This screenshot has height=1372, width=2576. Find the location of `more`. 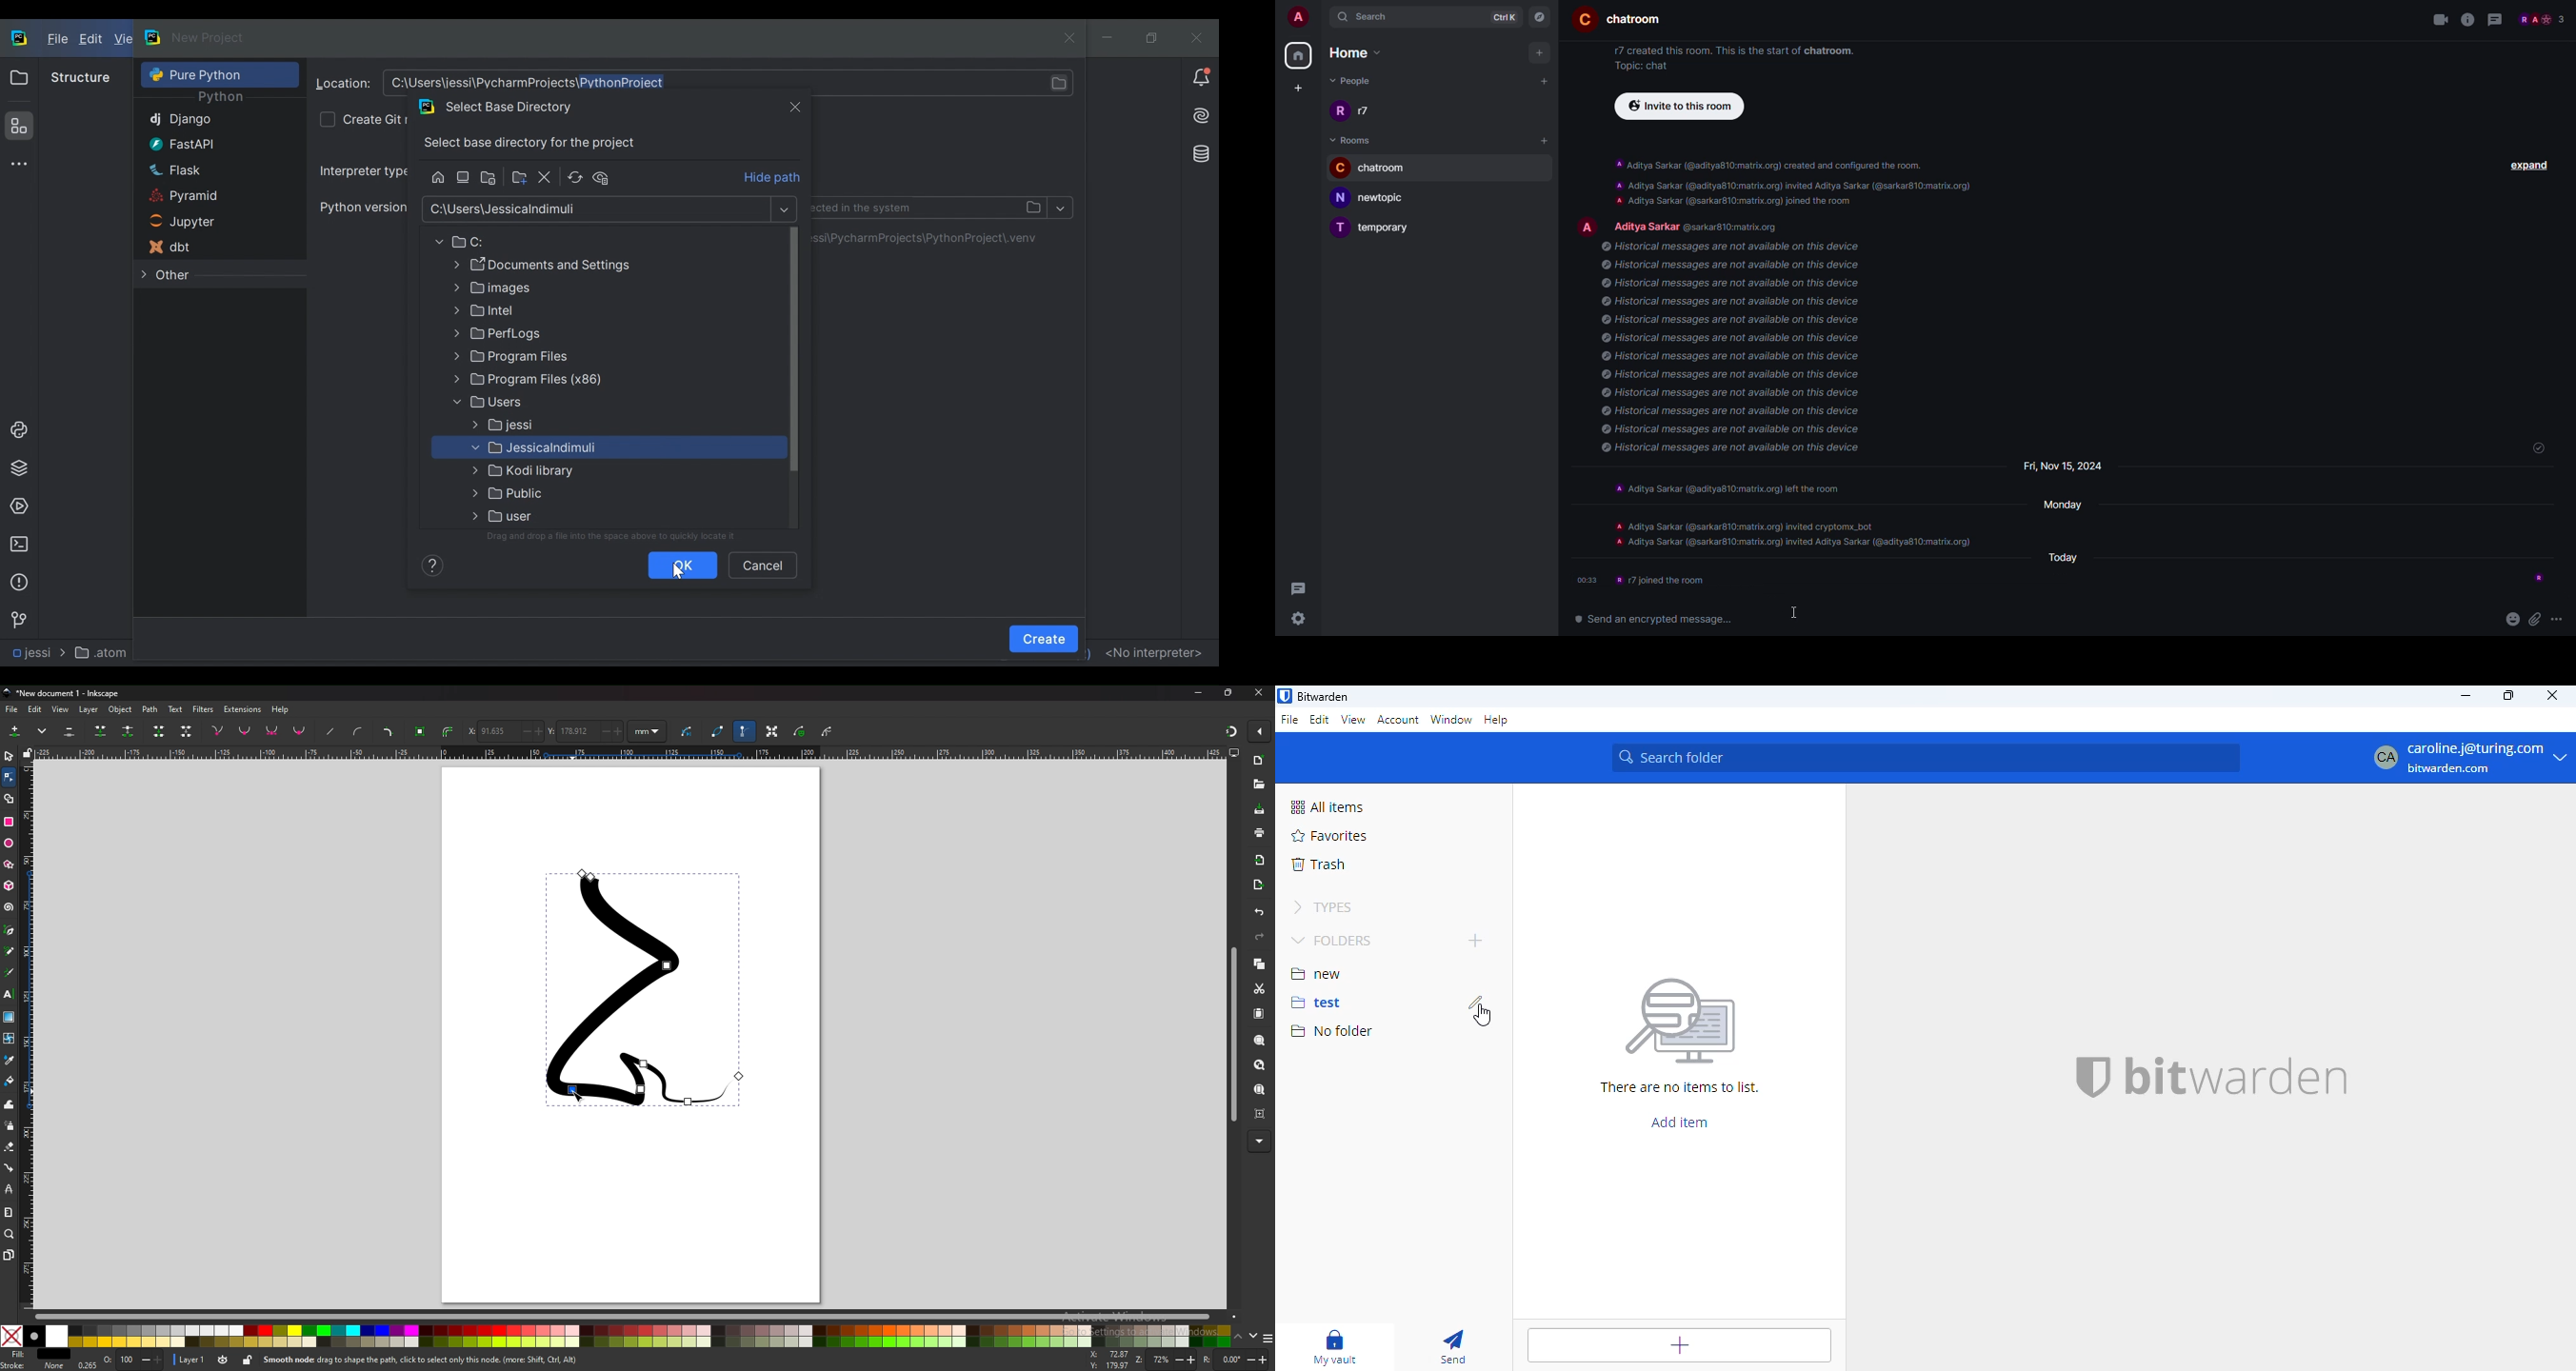

more is located at coordinates (1527, 165).